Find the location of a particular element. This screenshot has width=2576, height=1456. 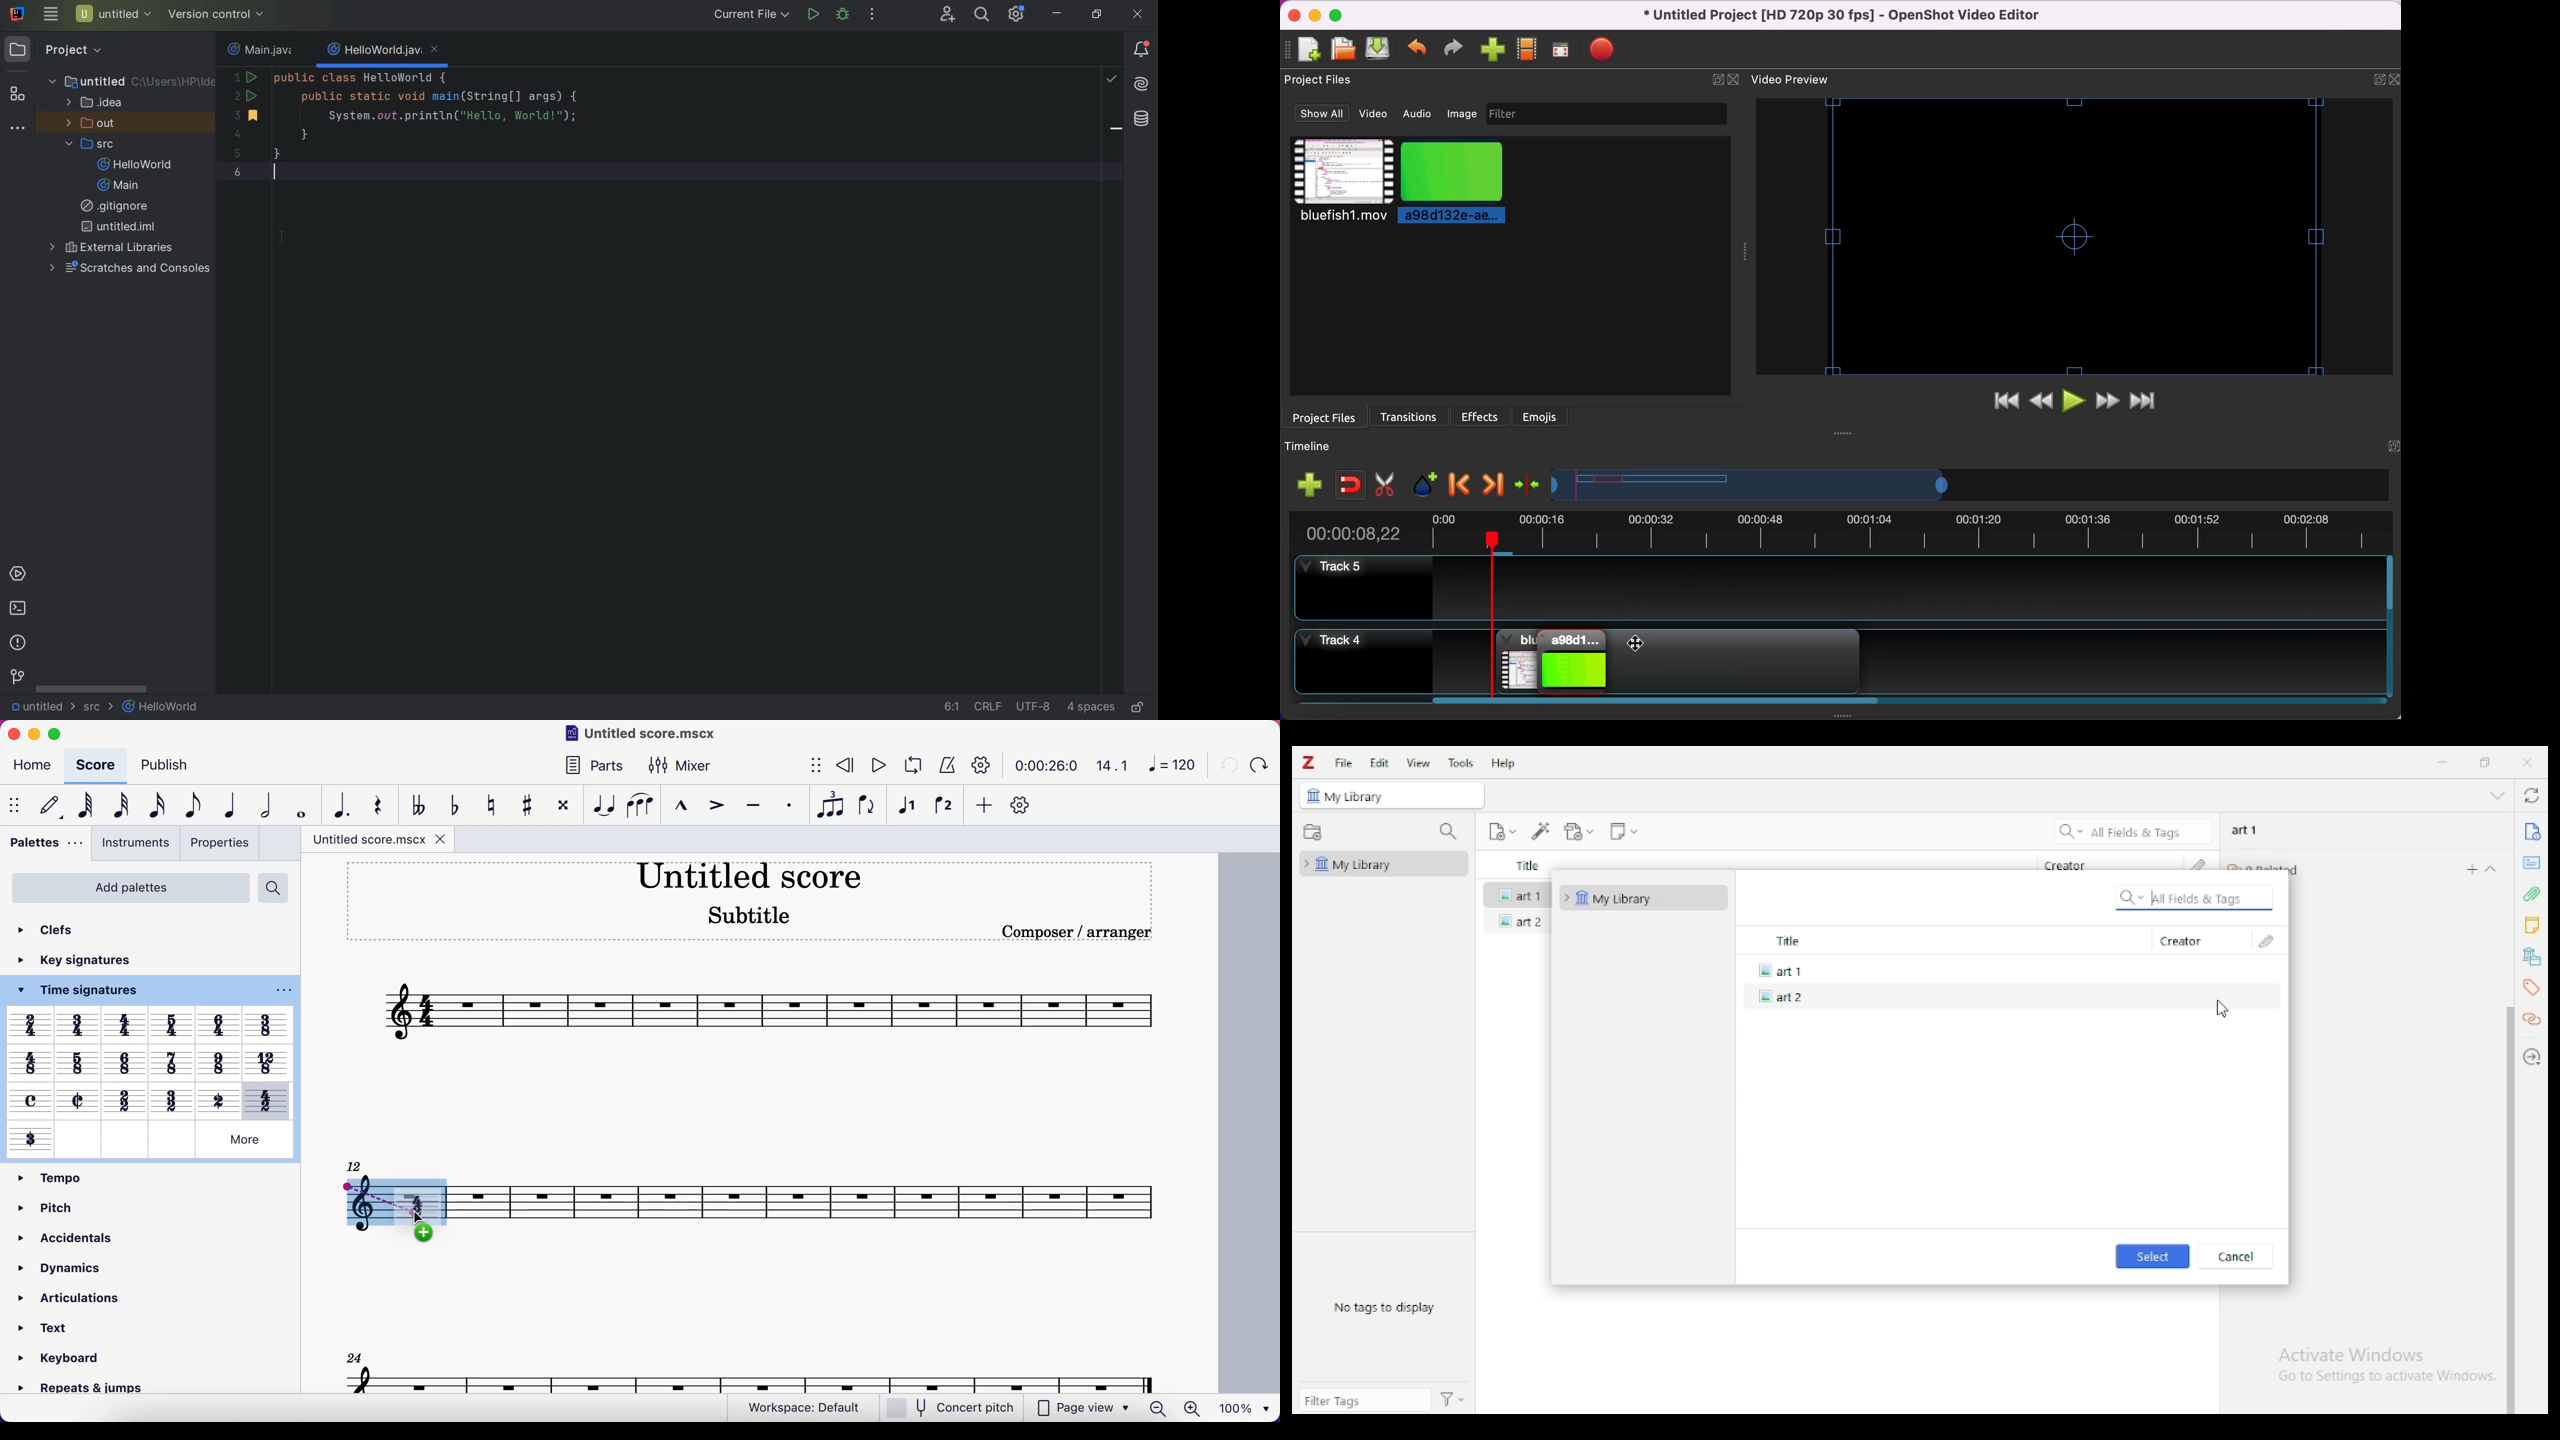

eight note is located at coordinates (187, 806).